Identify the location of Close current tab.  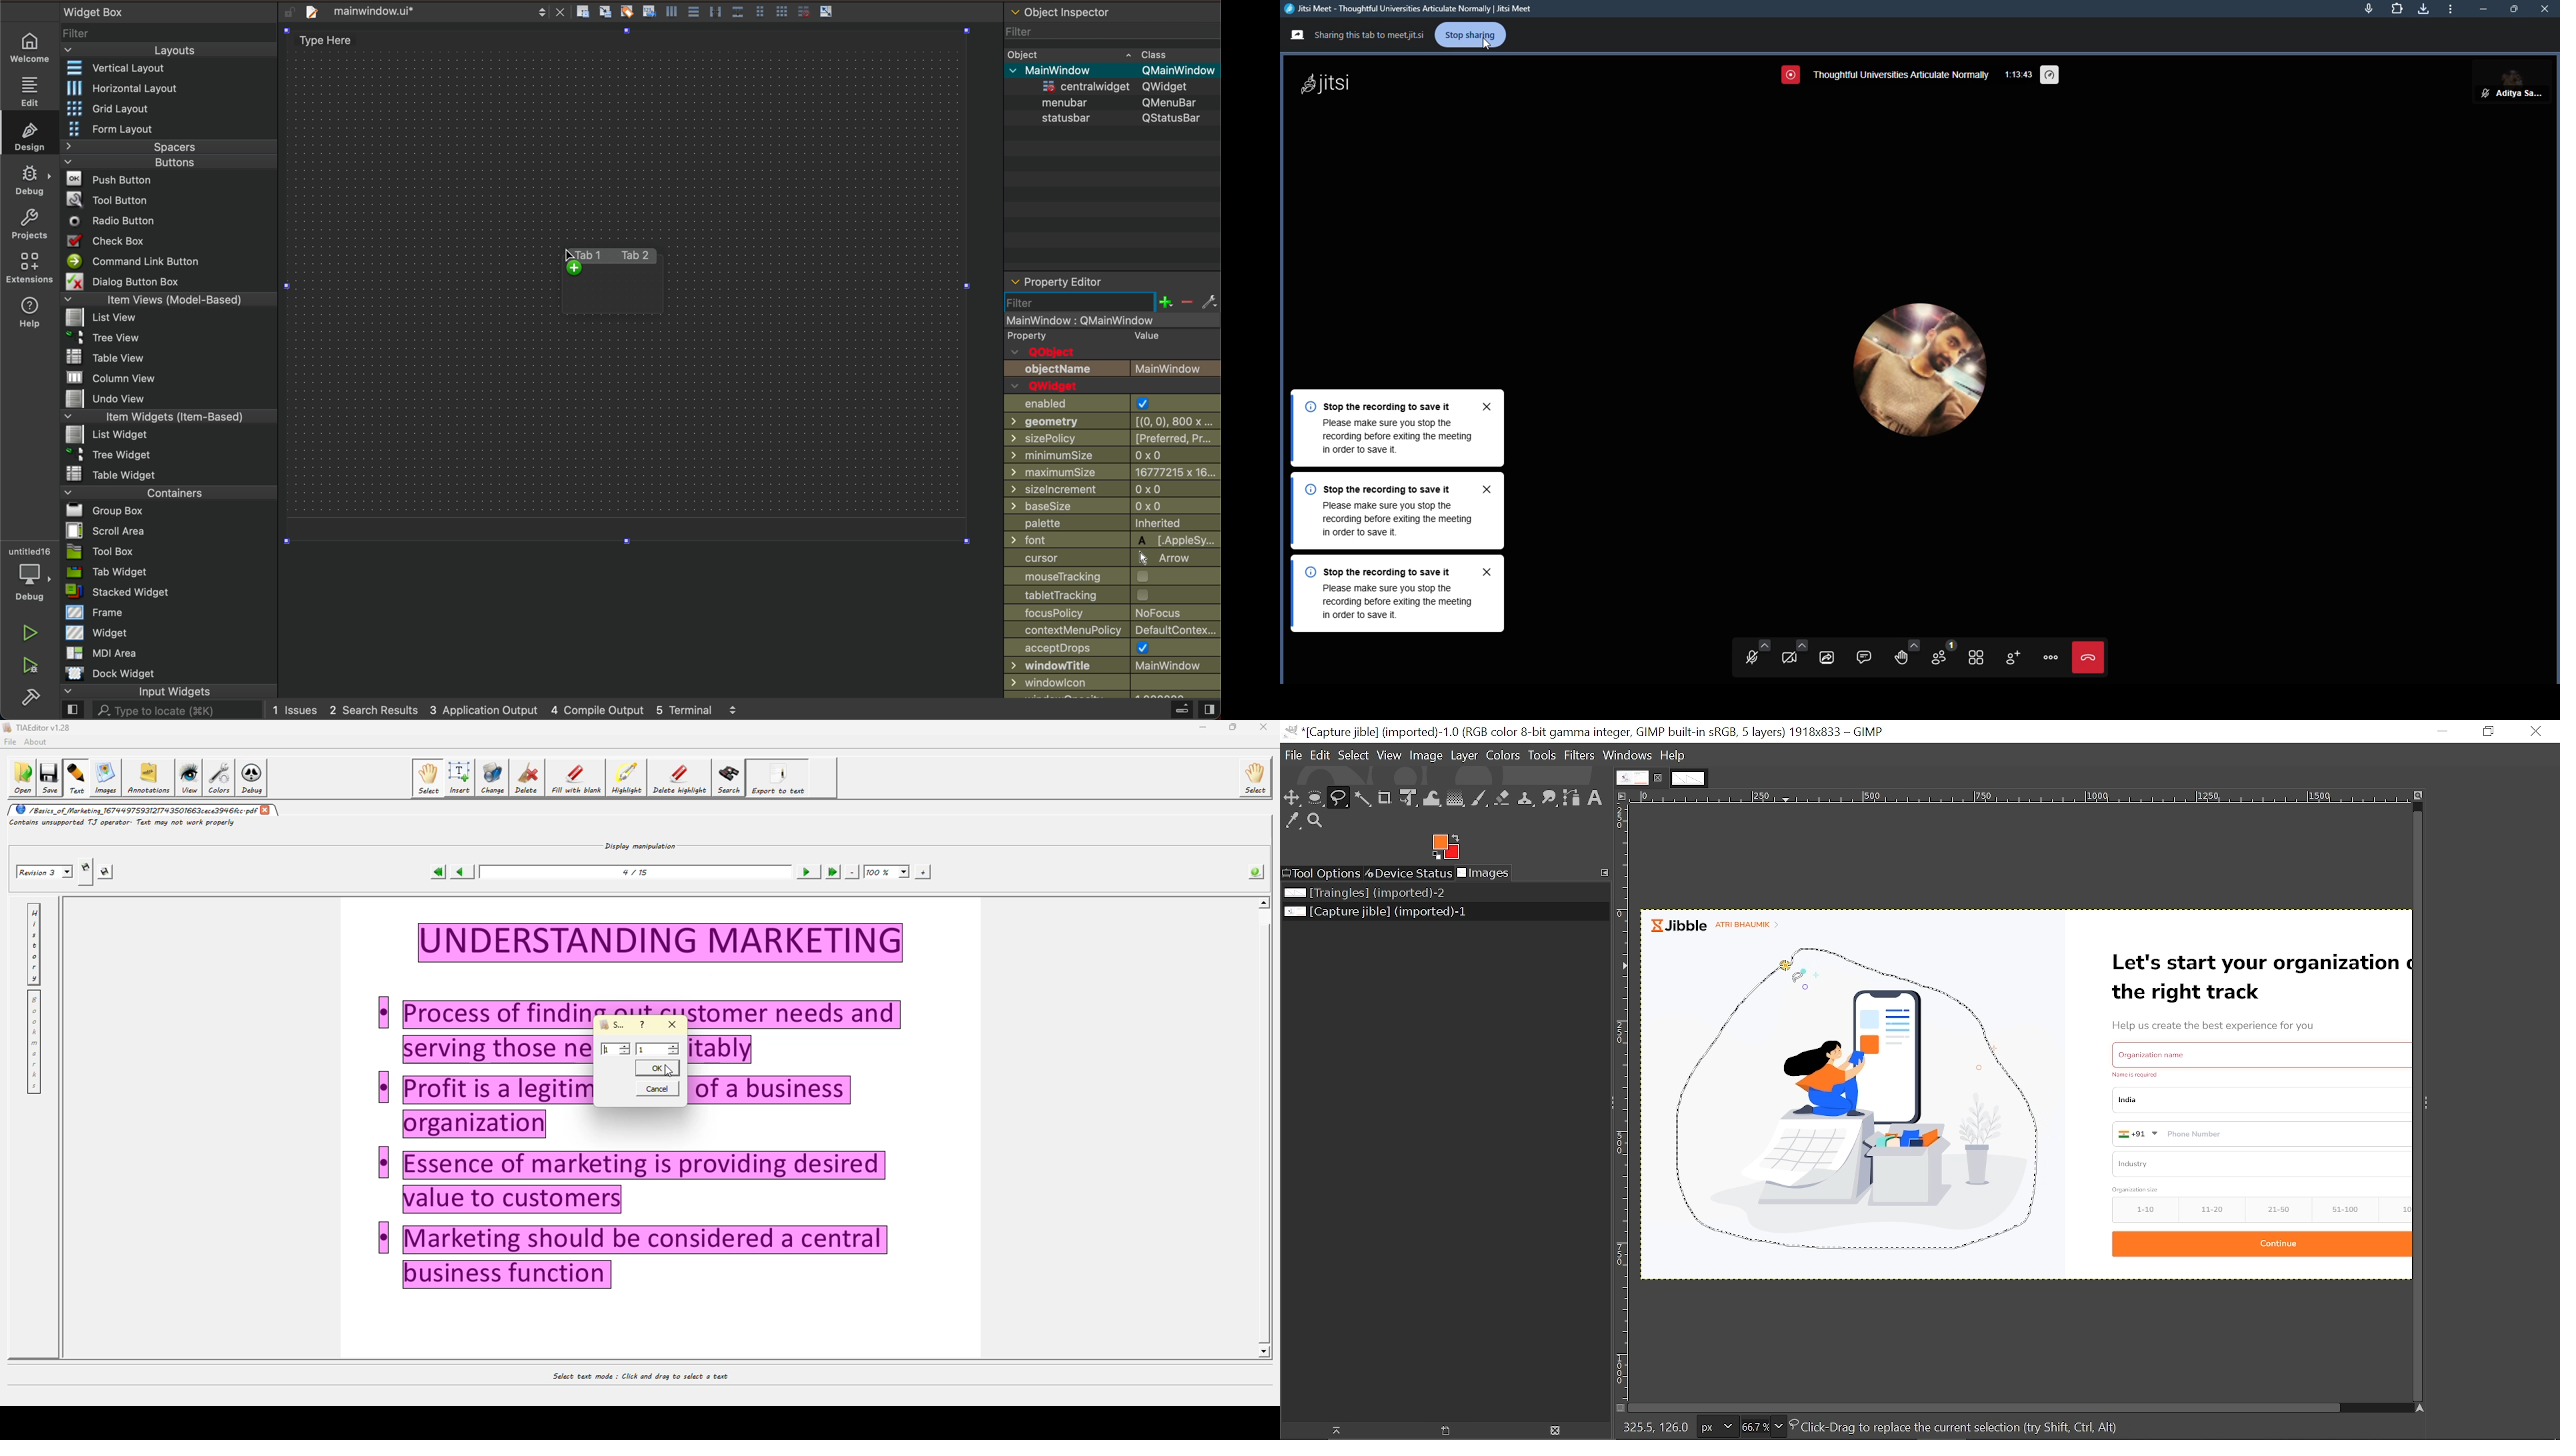
(1660, 778).